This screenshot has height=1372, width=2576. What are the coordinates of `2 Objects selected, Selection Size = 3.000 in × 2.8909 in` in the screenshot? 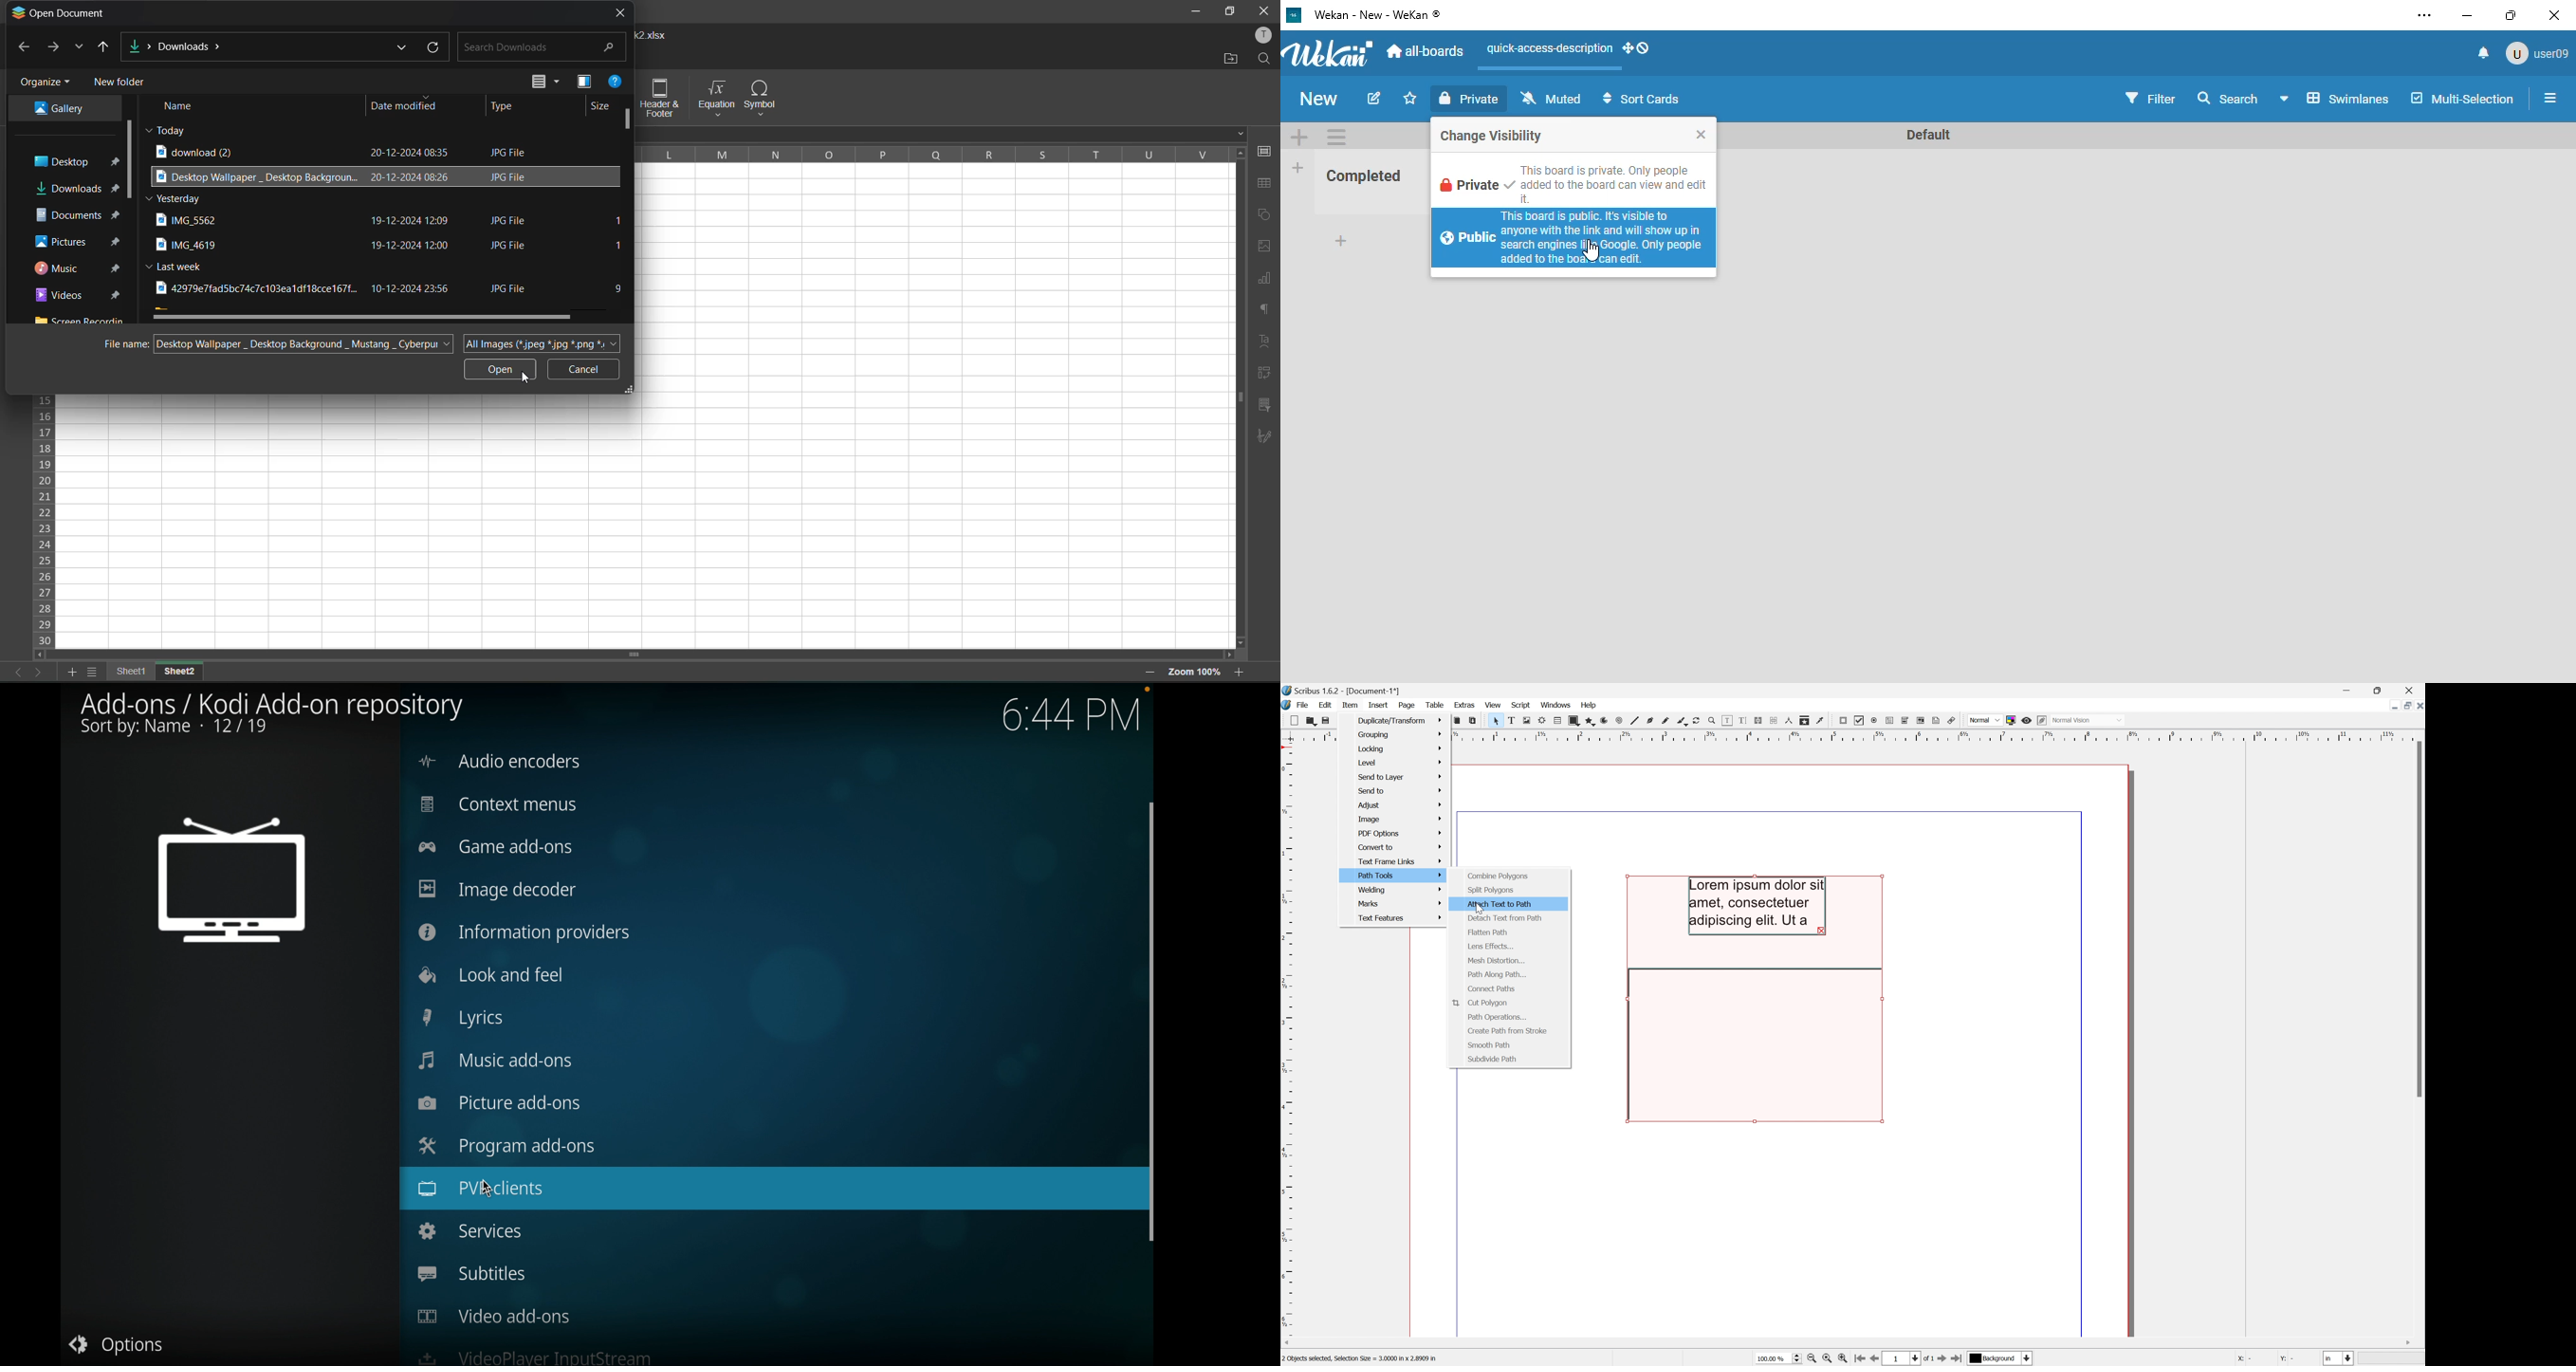 It's located at (1361, 1359).